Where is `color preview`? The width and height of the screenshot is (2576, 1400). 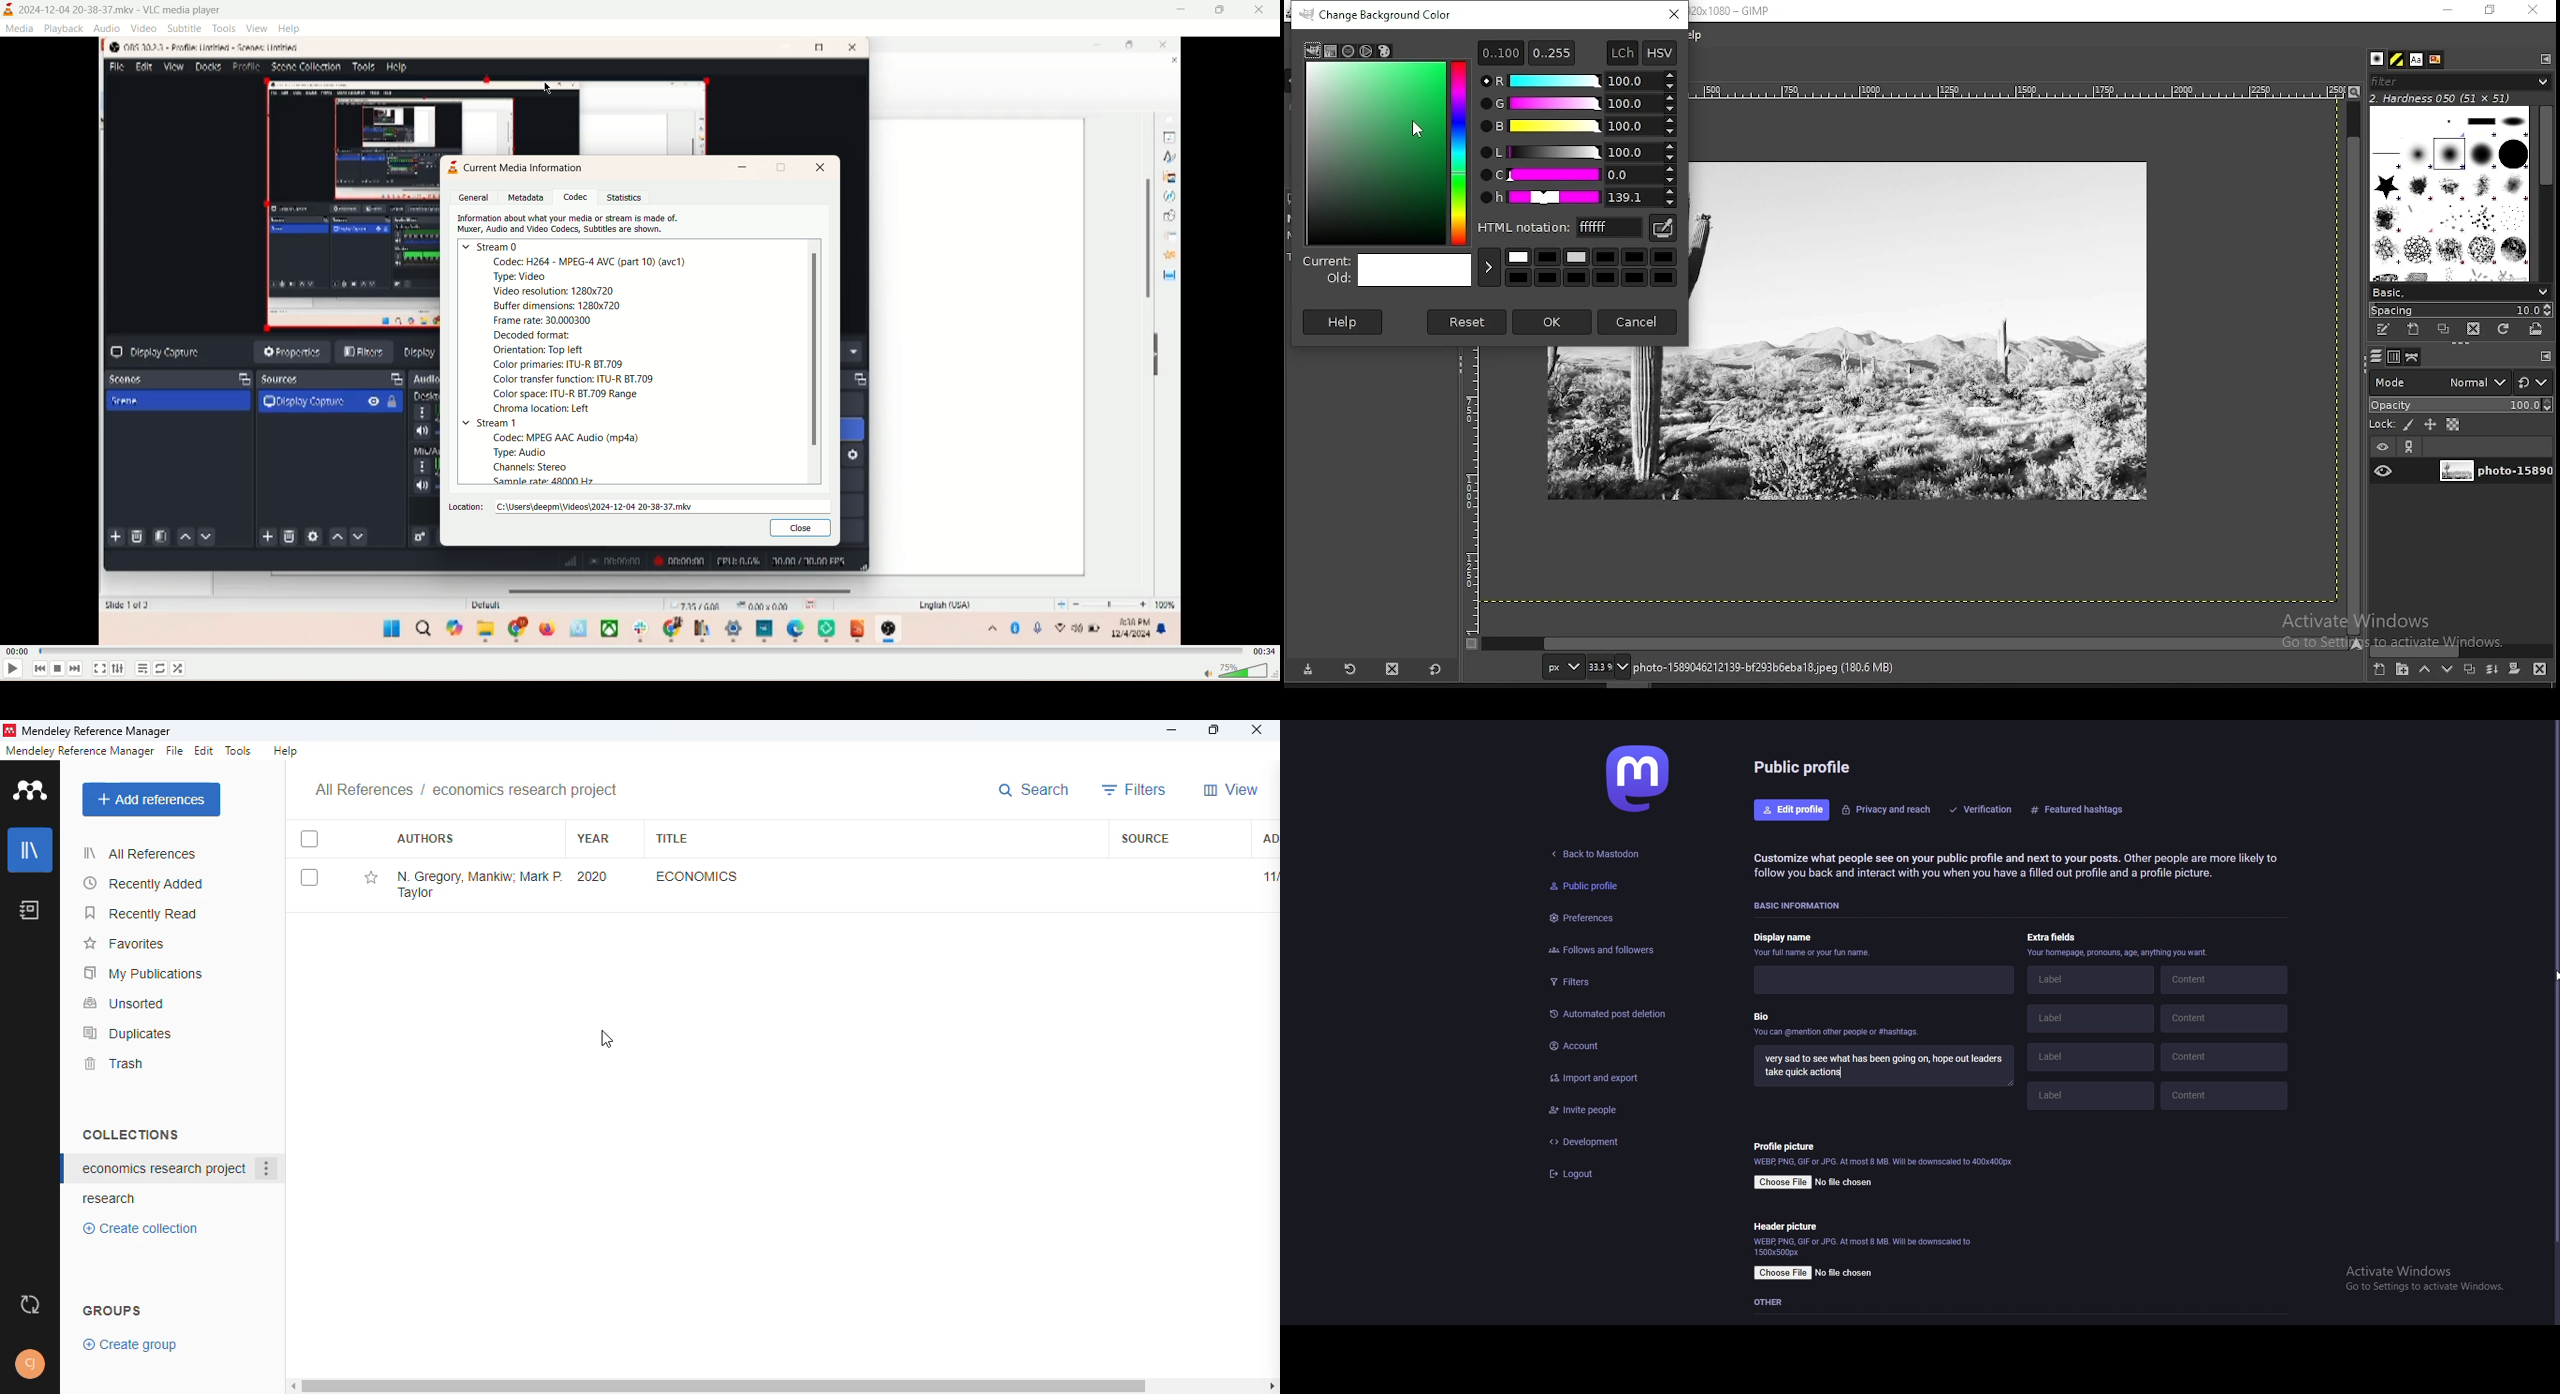 color preview is located at coordinates (1388, 272).